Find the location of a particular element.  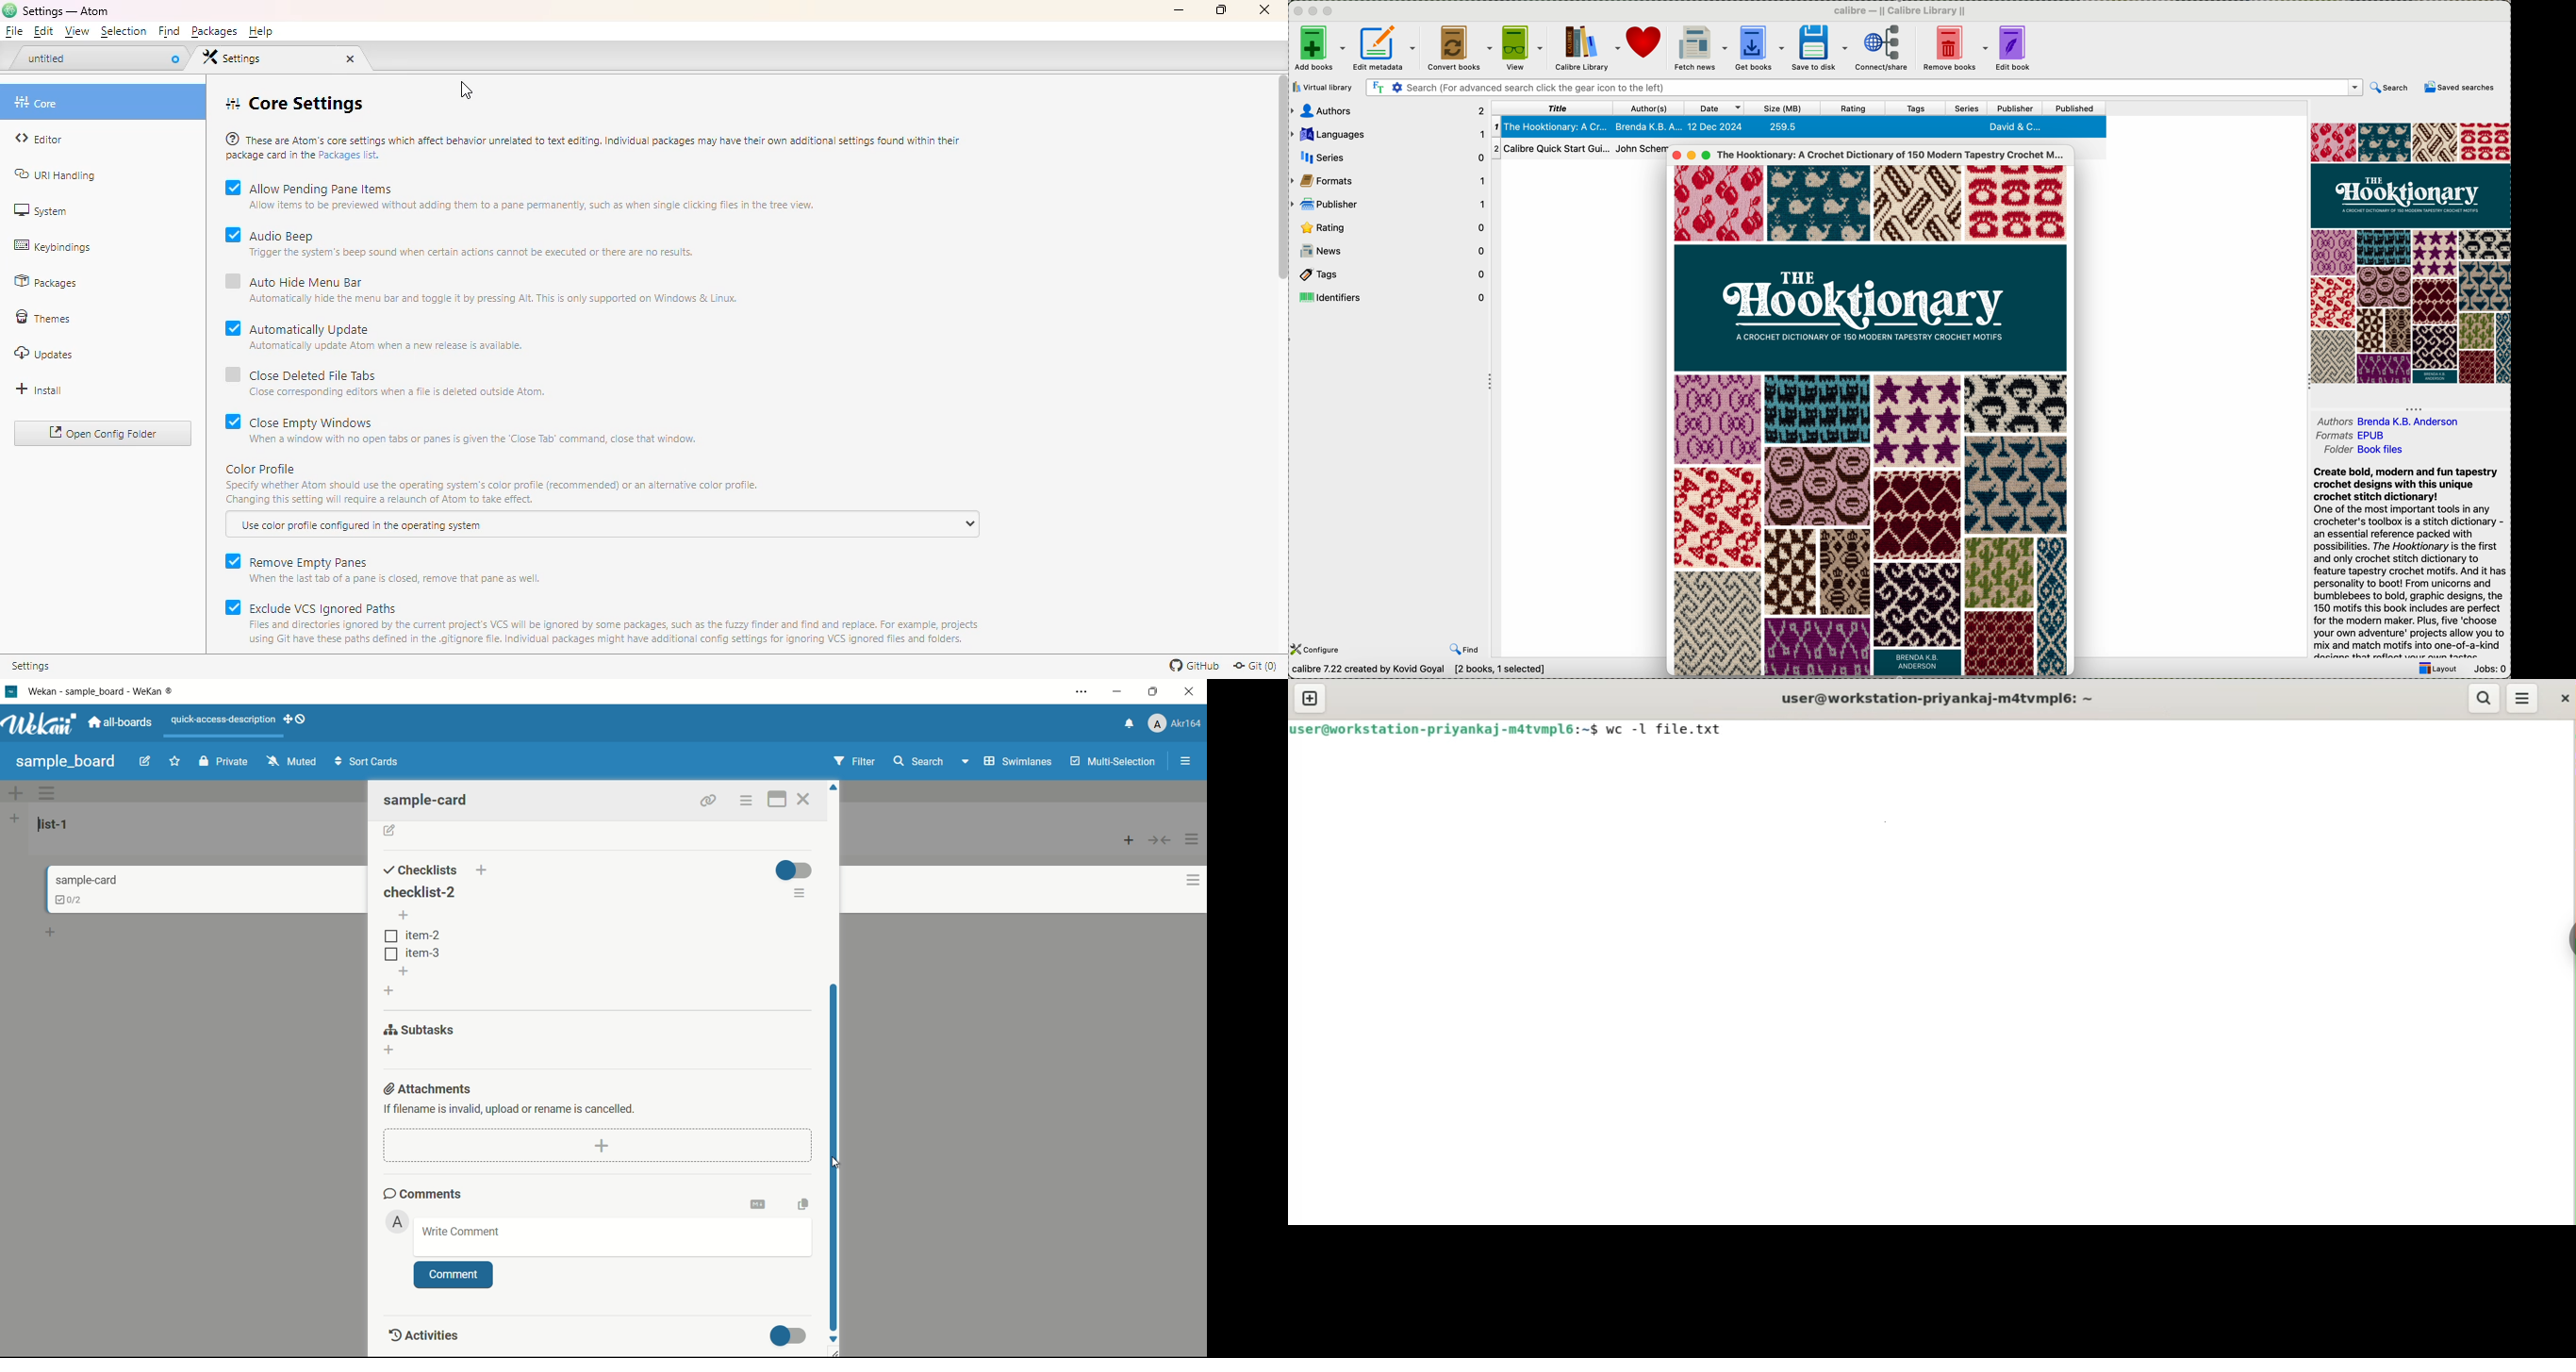

user@workstation-priyankaj-m4tvmpl6: ~$ is located at coordinates (1445, 729).